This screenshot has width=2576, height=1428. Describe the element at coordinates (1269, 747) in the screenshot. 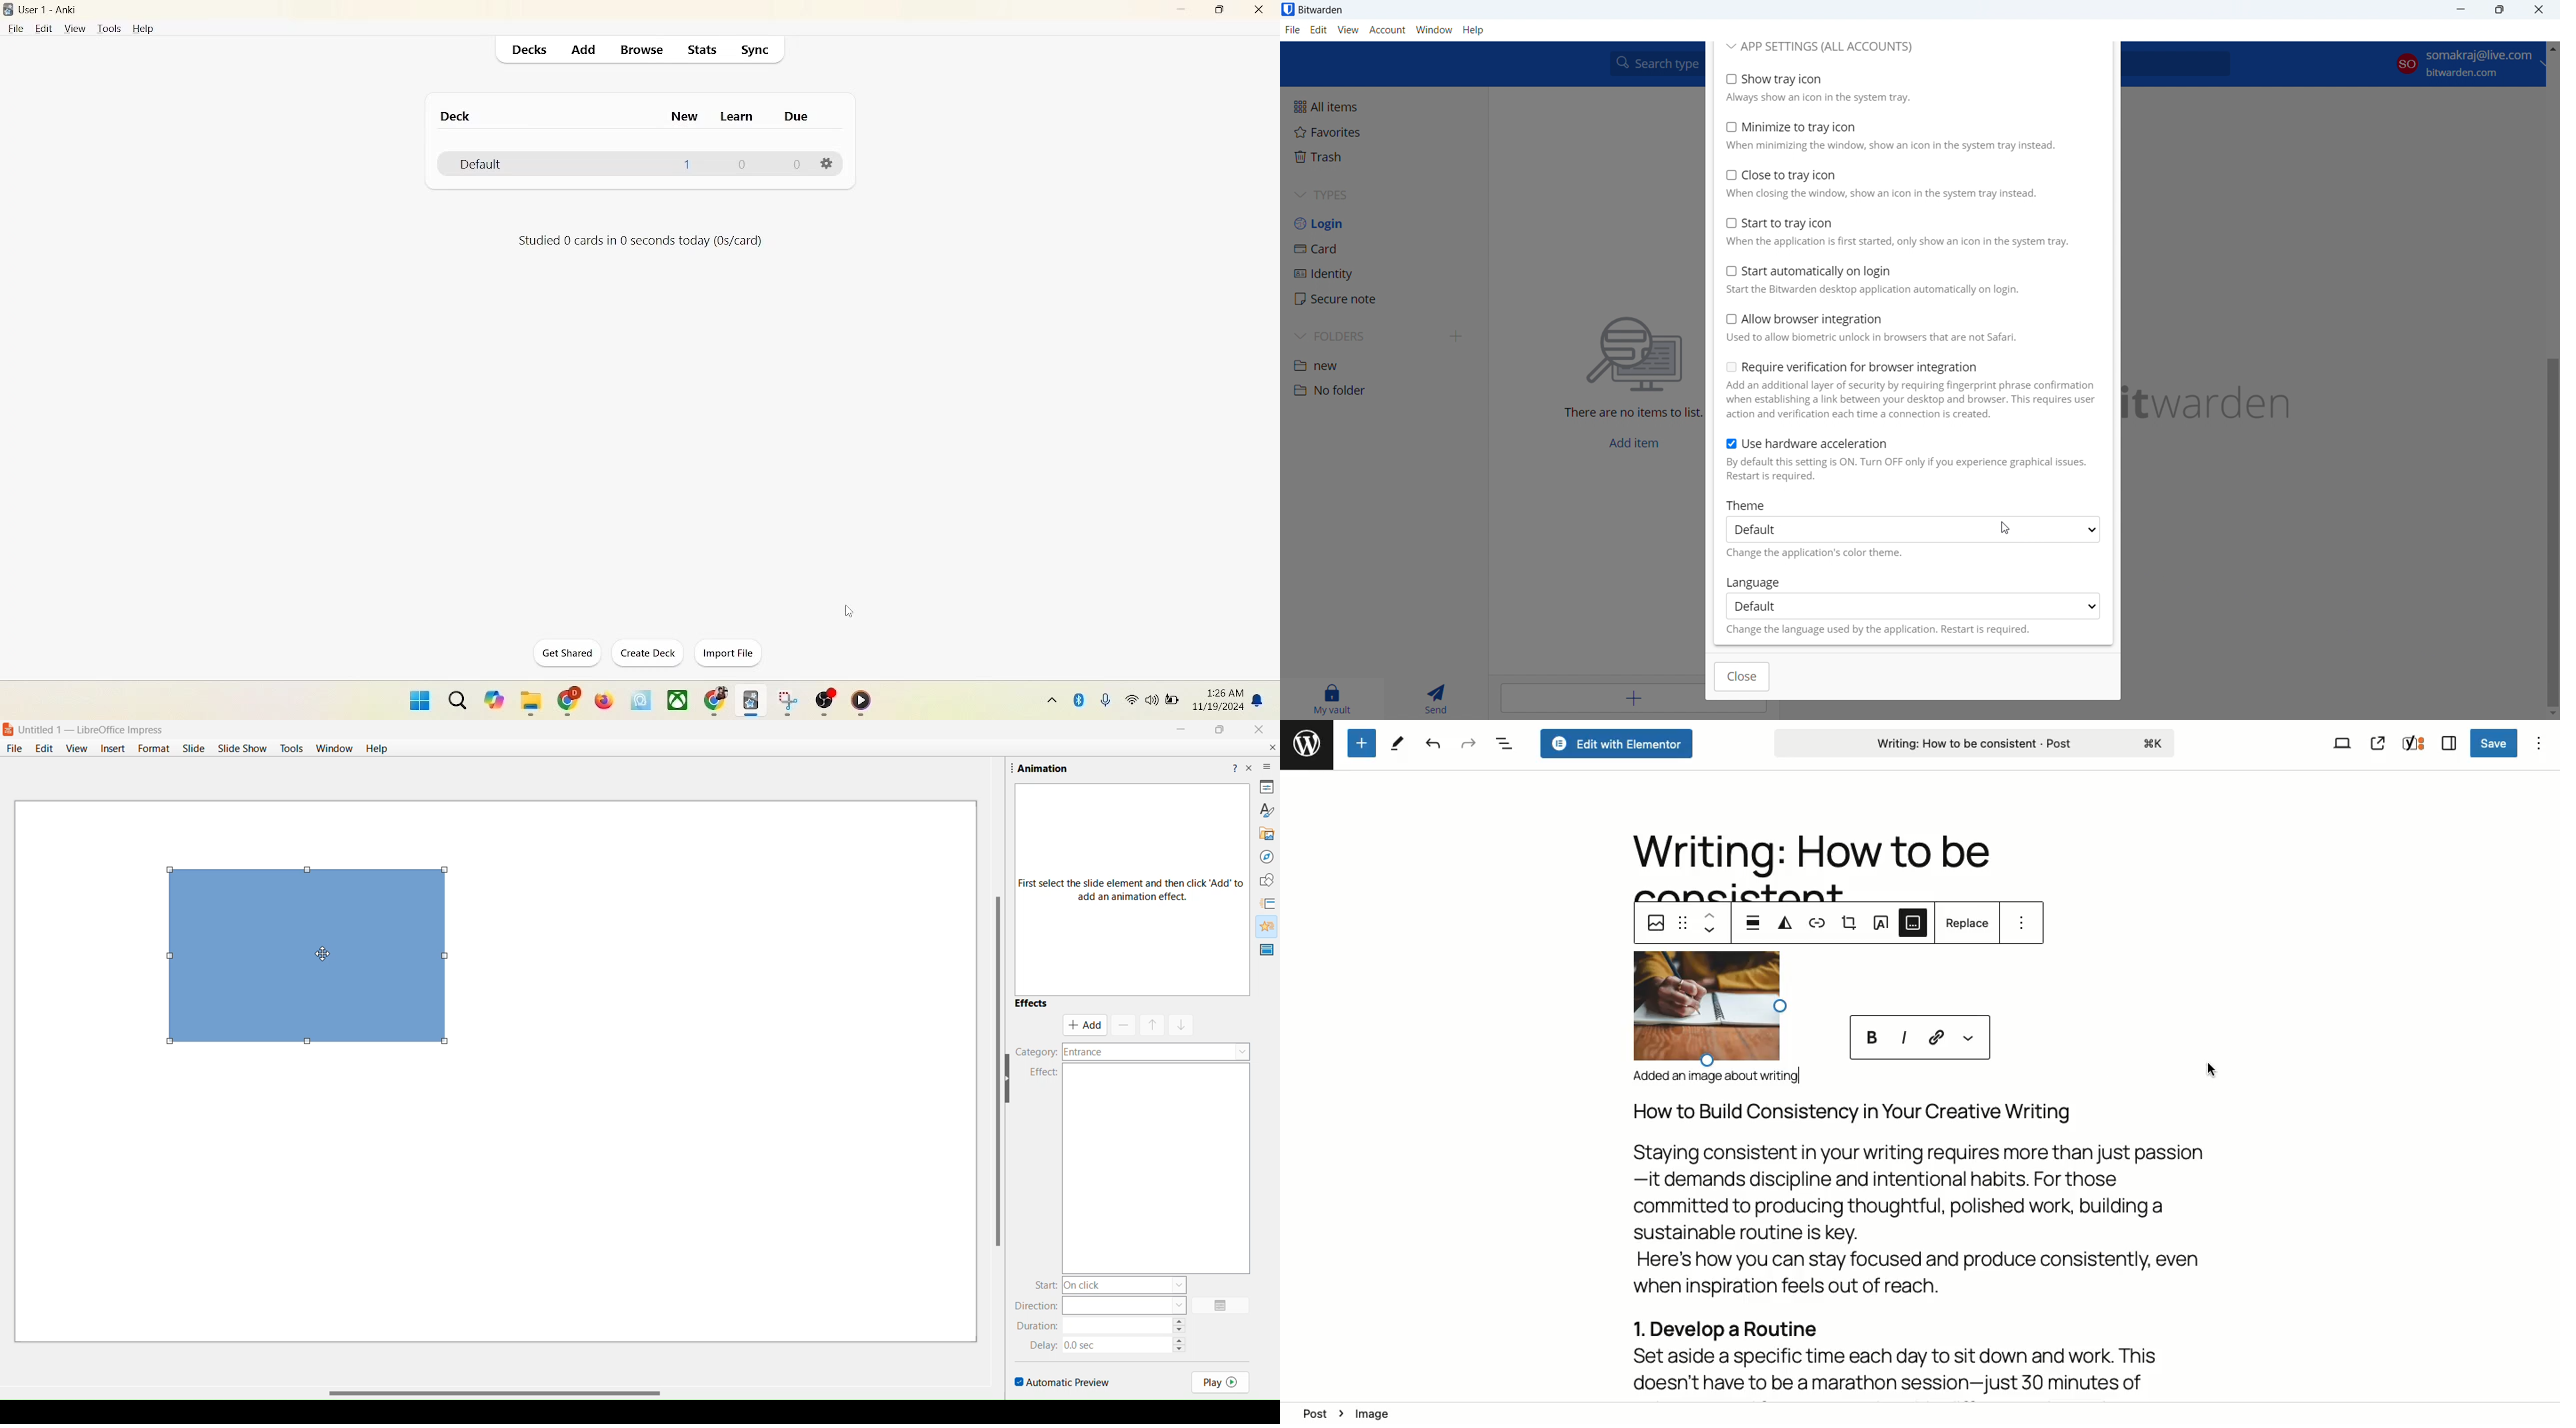

I see `close document` at that location.